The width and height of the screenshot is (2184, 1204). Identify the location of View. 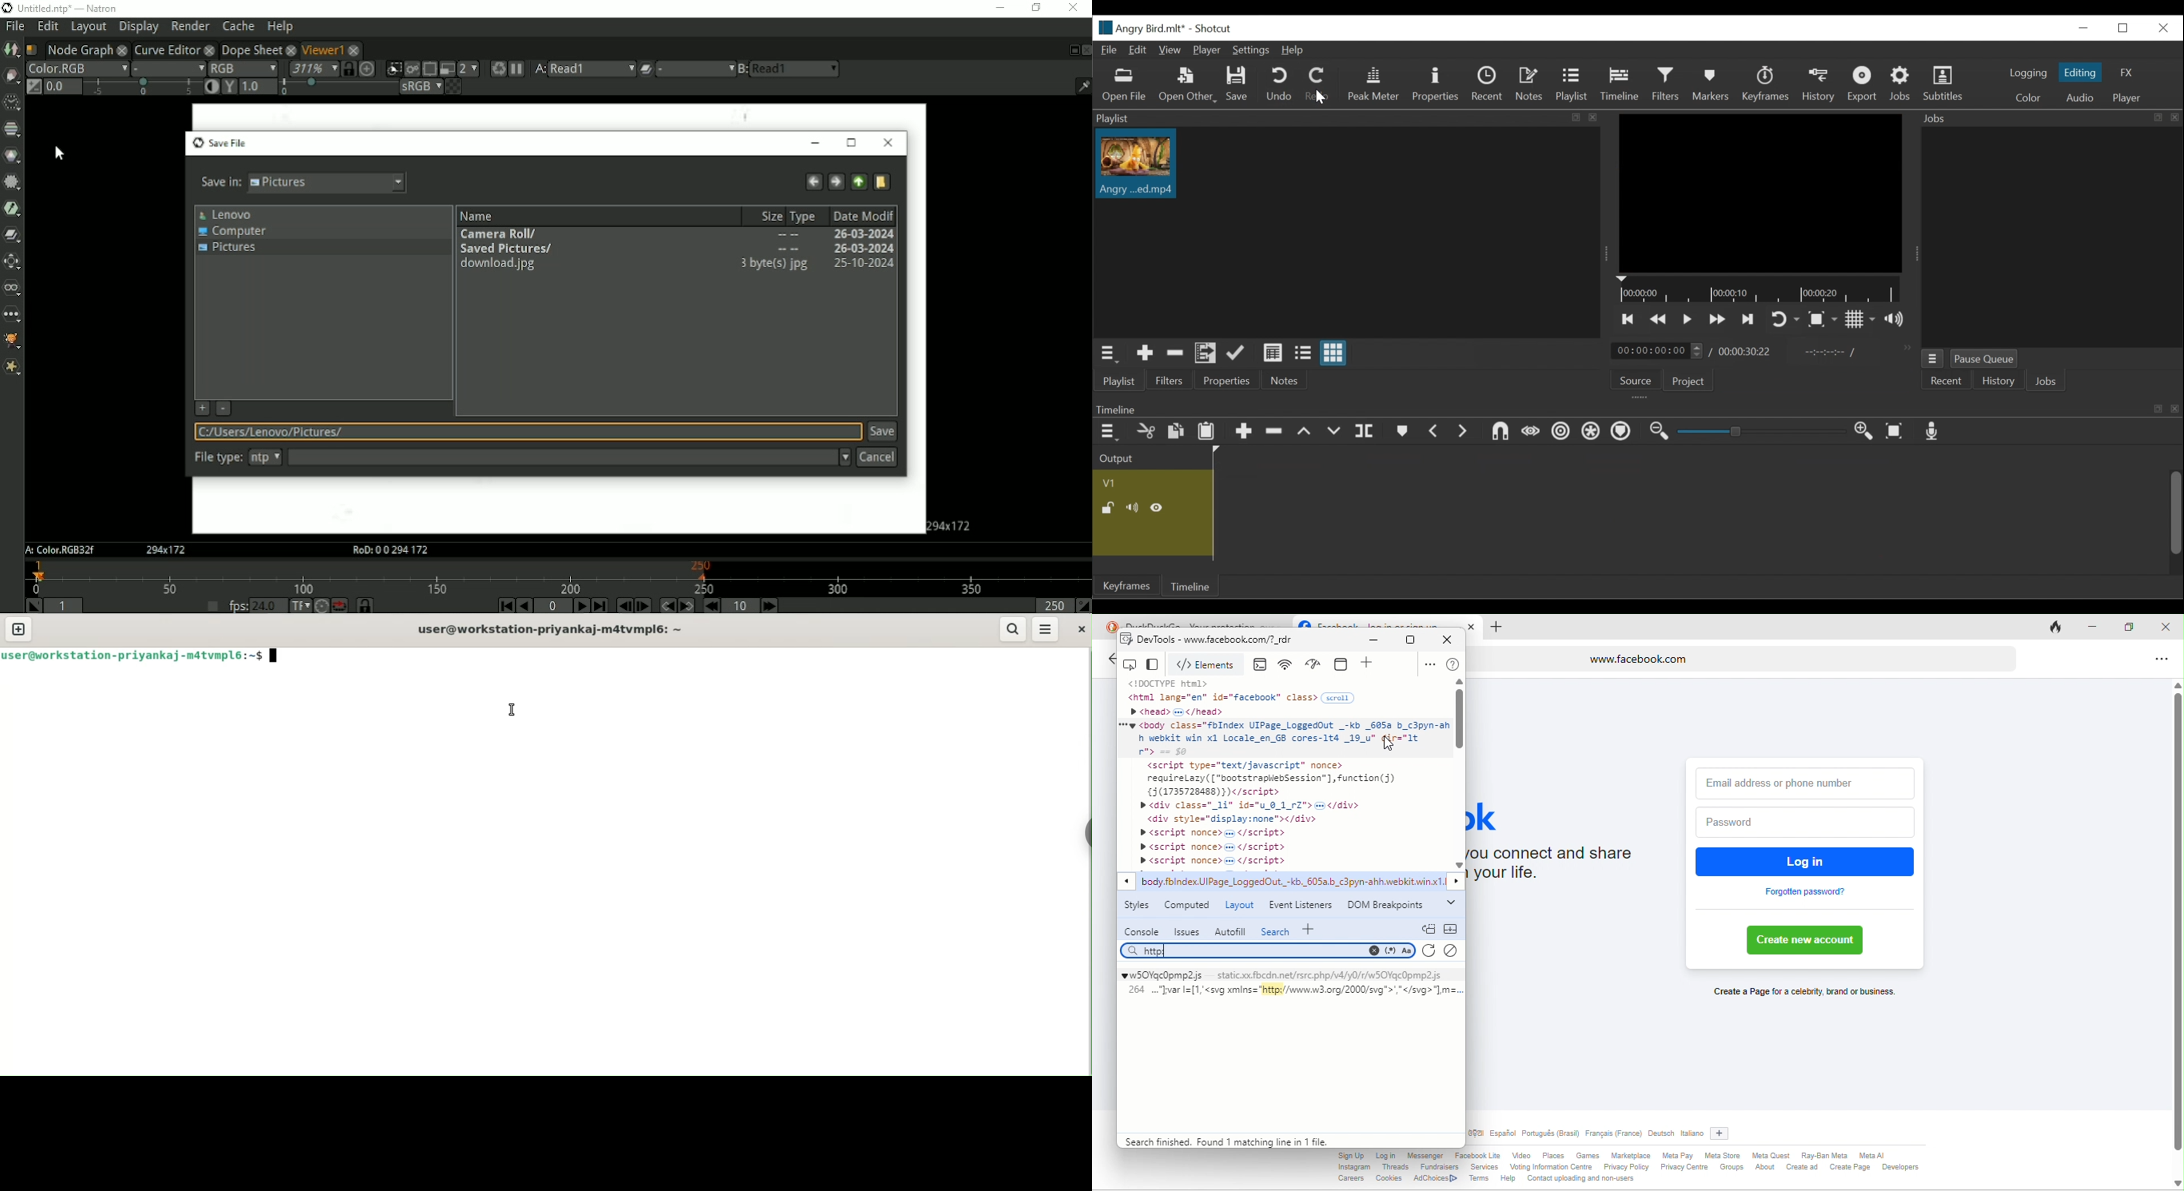
(1169, 51).